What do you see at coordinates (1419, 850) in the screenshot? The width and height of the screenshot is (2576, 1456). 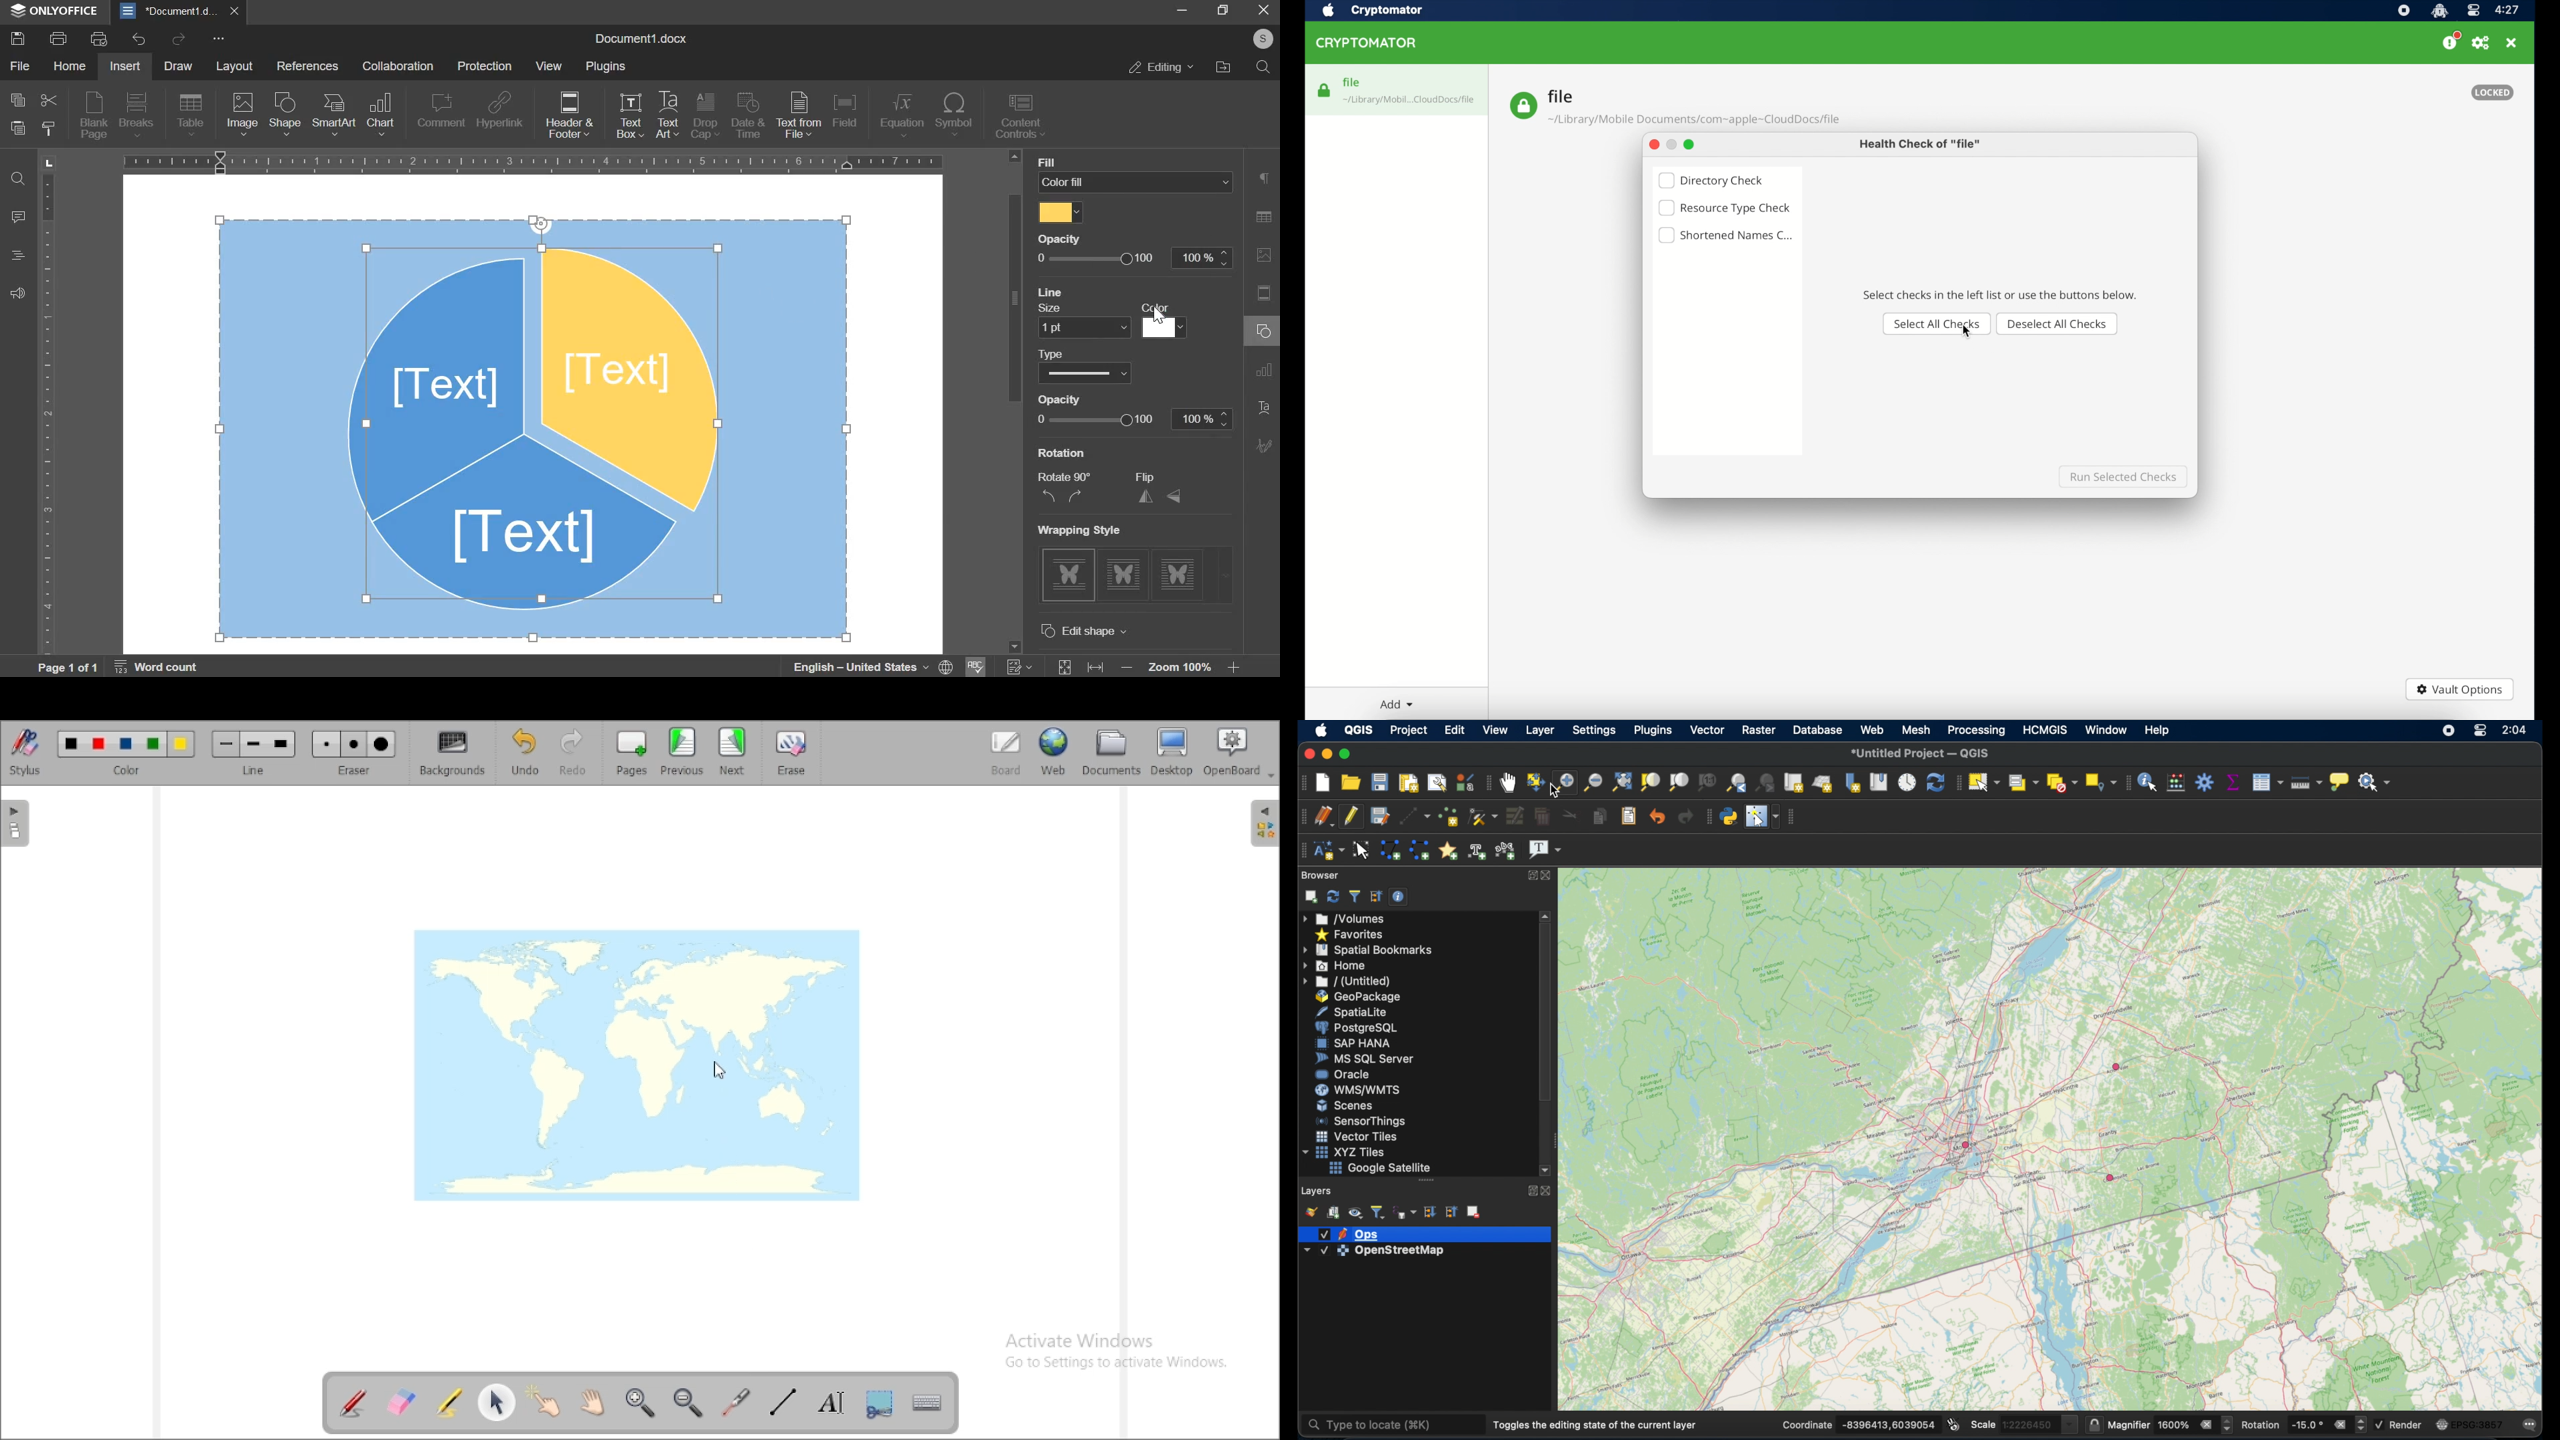 I see `create line annotation` at bounding box center [1419, 850].